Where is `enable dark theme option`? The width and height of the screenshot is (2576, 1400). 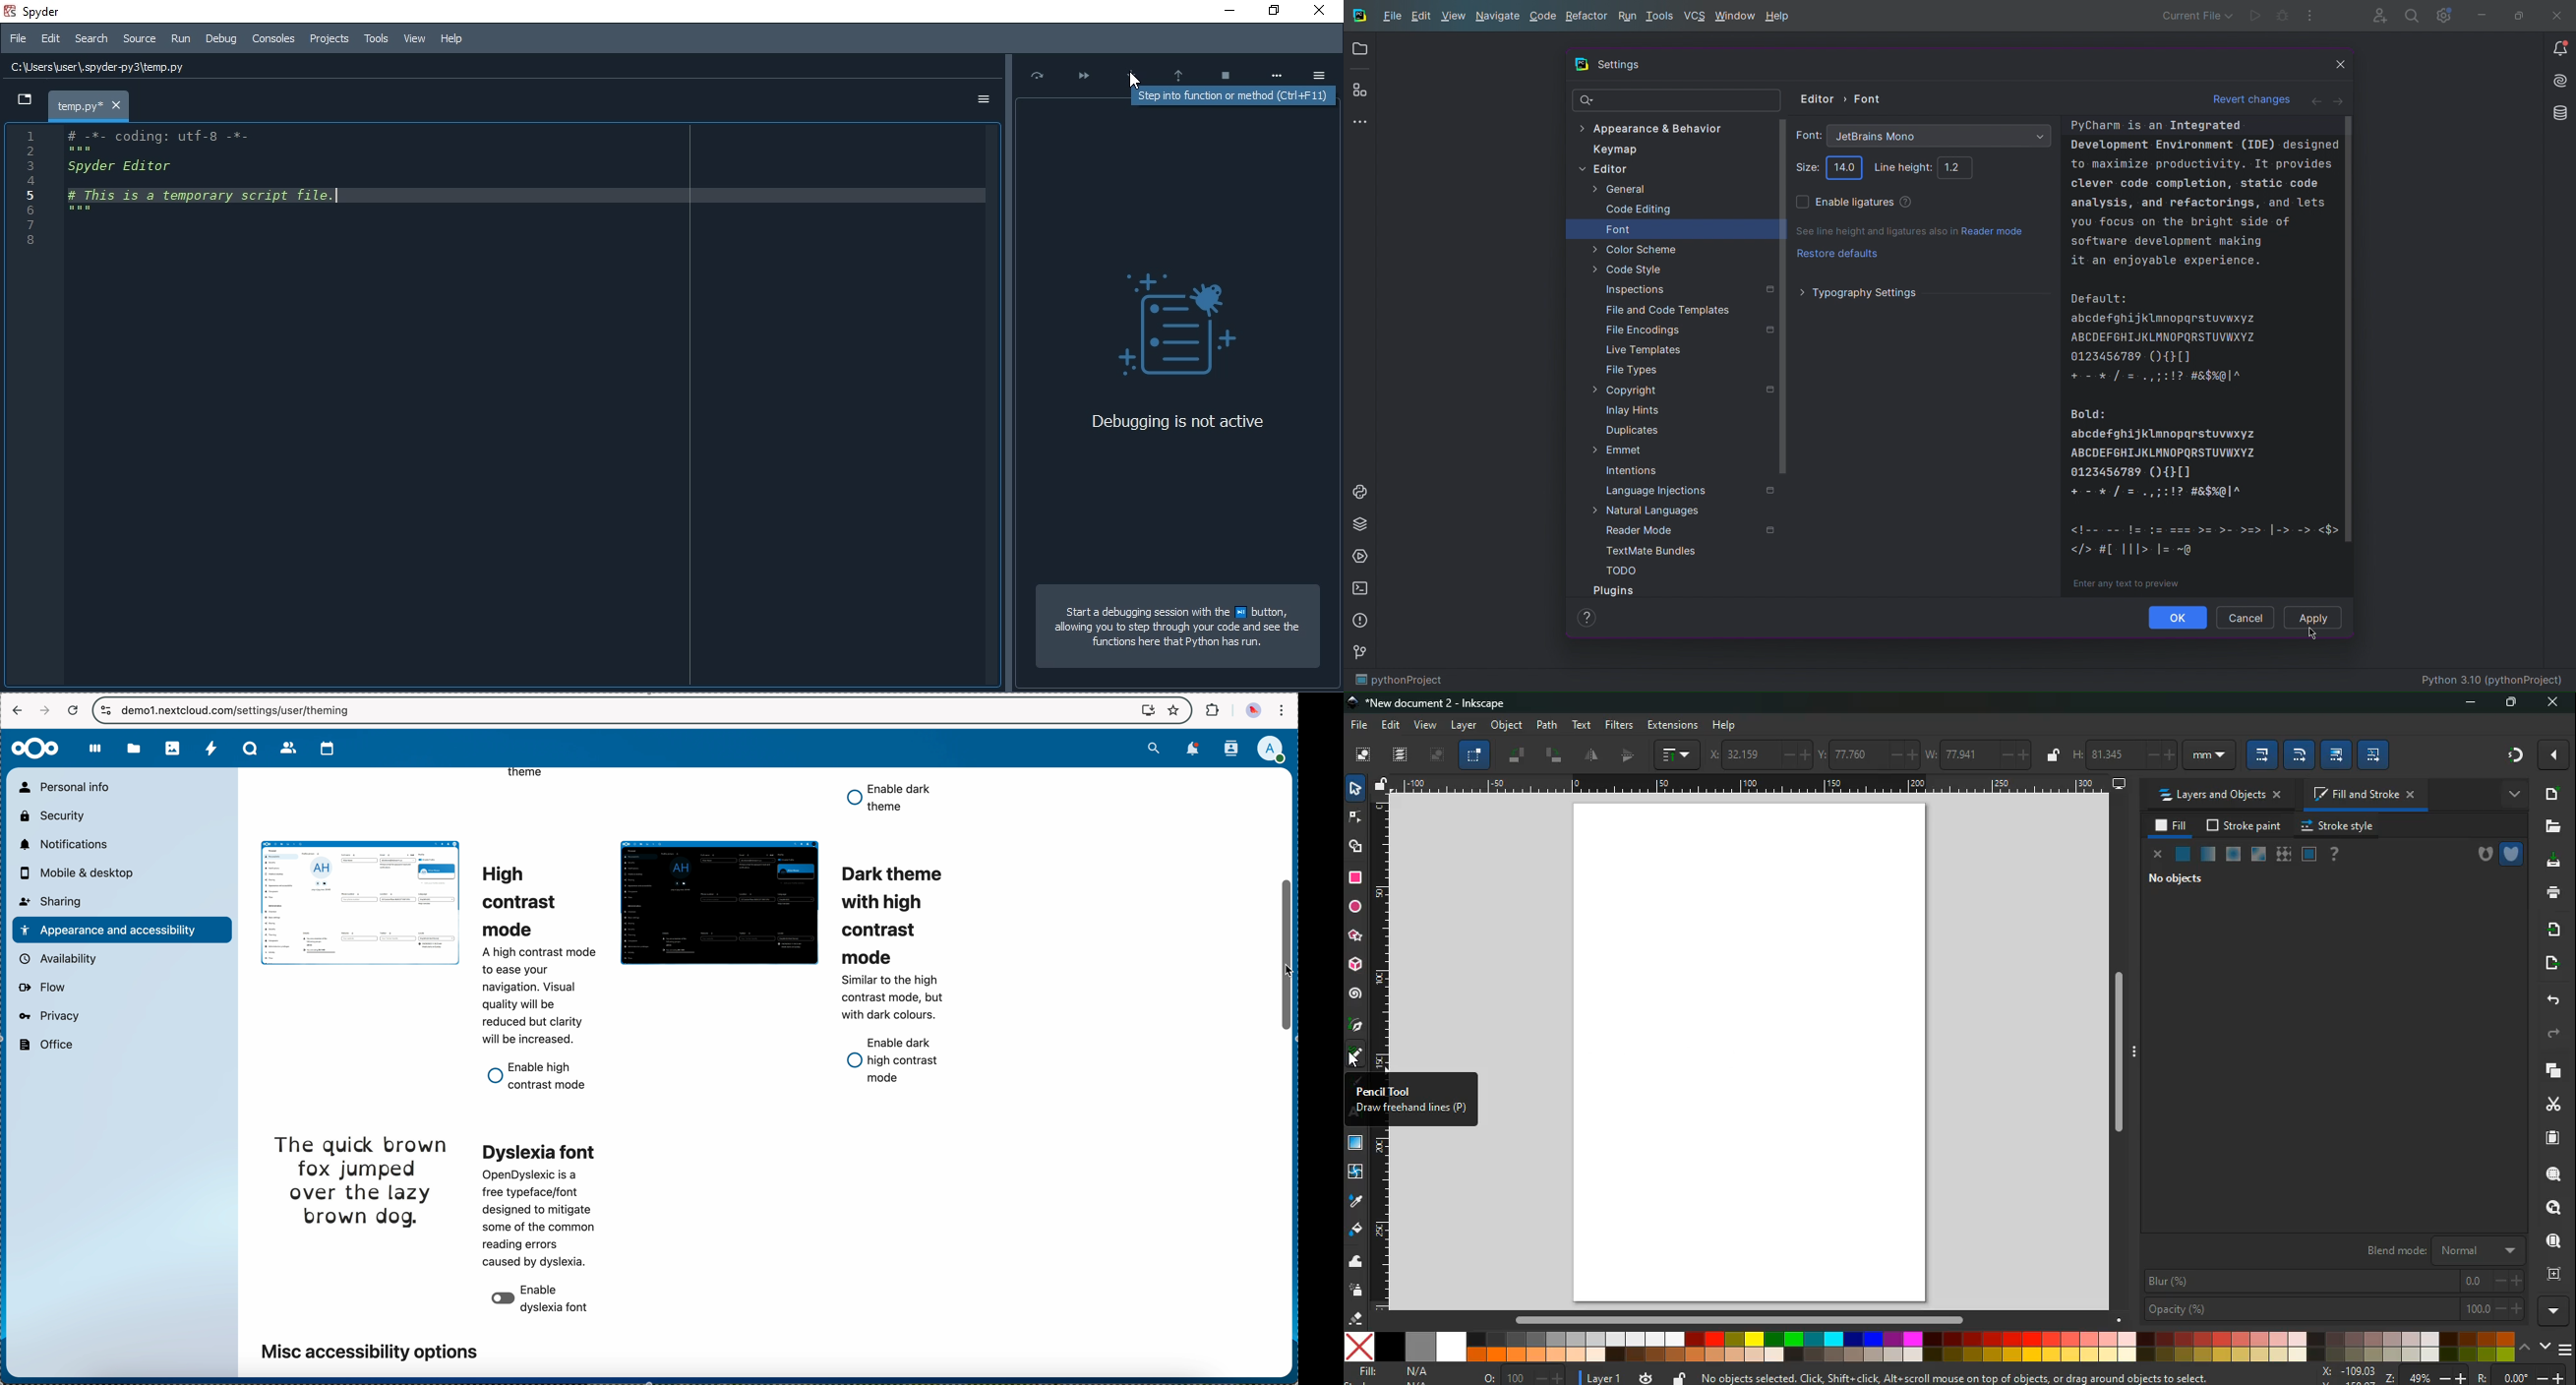 enable dark theme option is located at coordinates (888, 798).